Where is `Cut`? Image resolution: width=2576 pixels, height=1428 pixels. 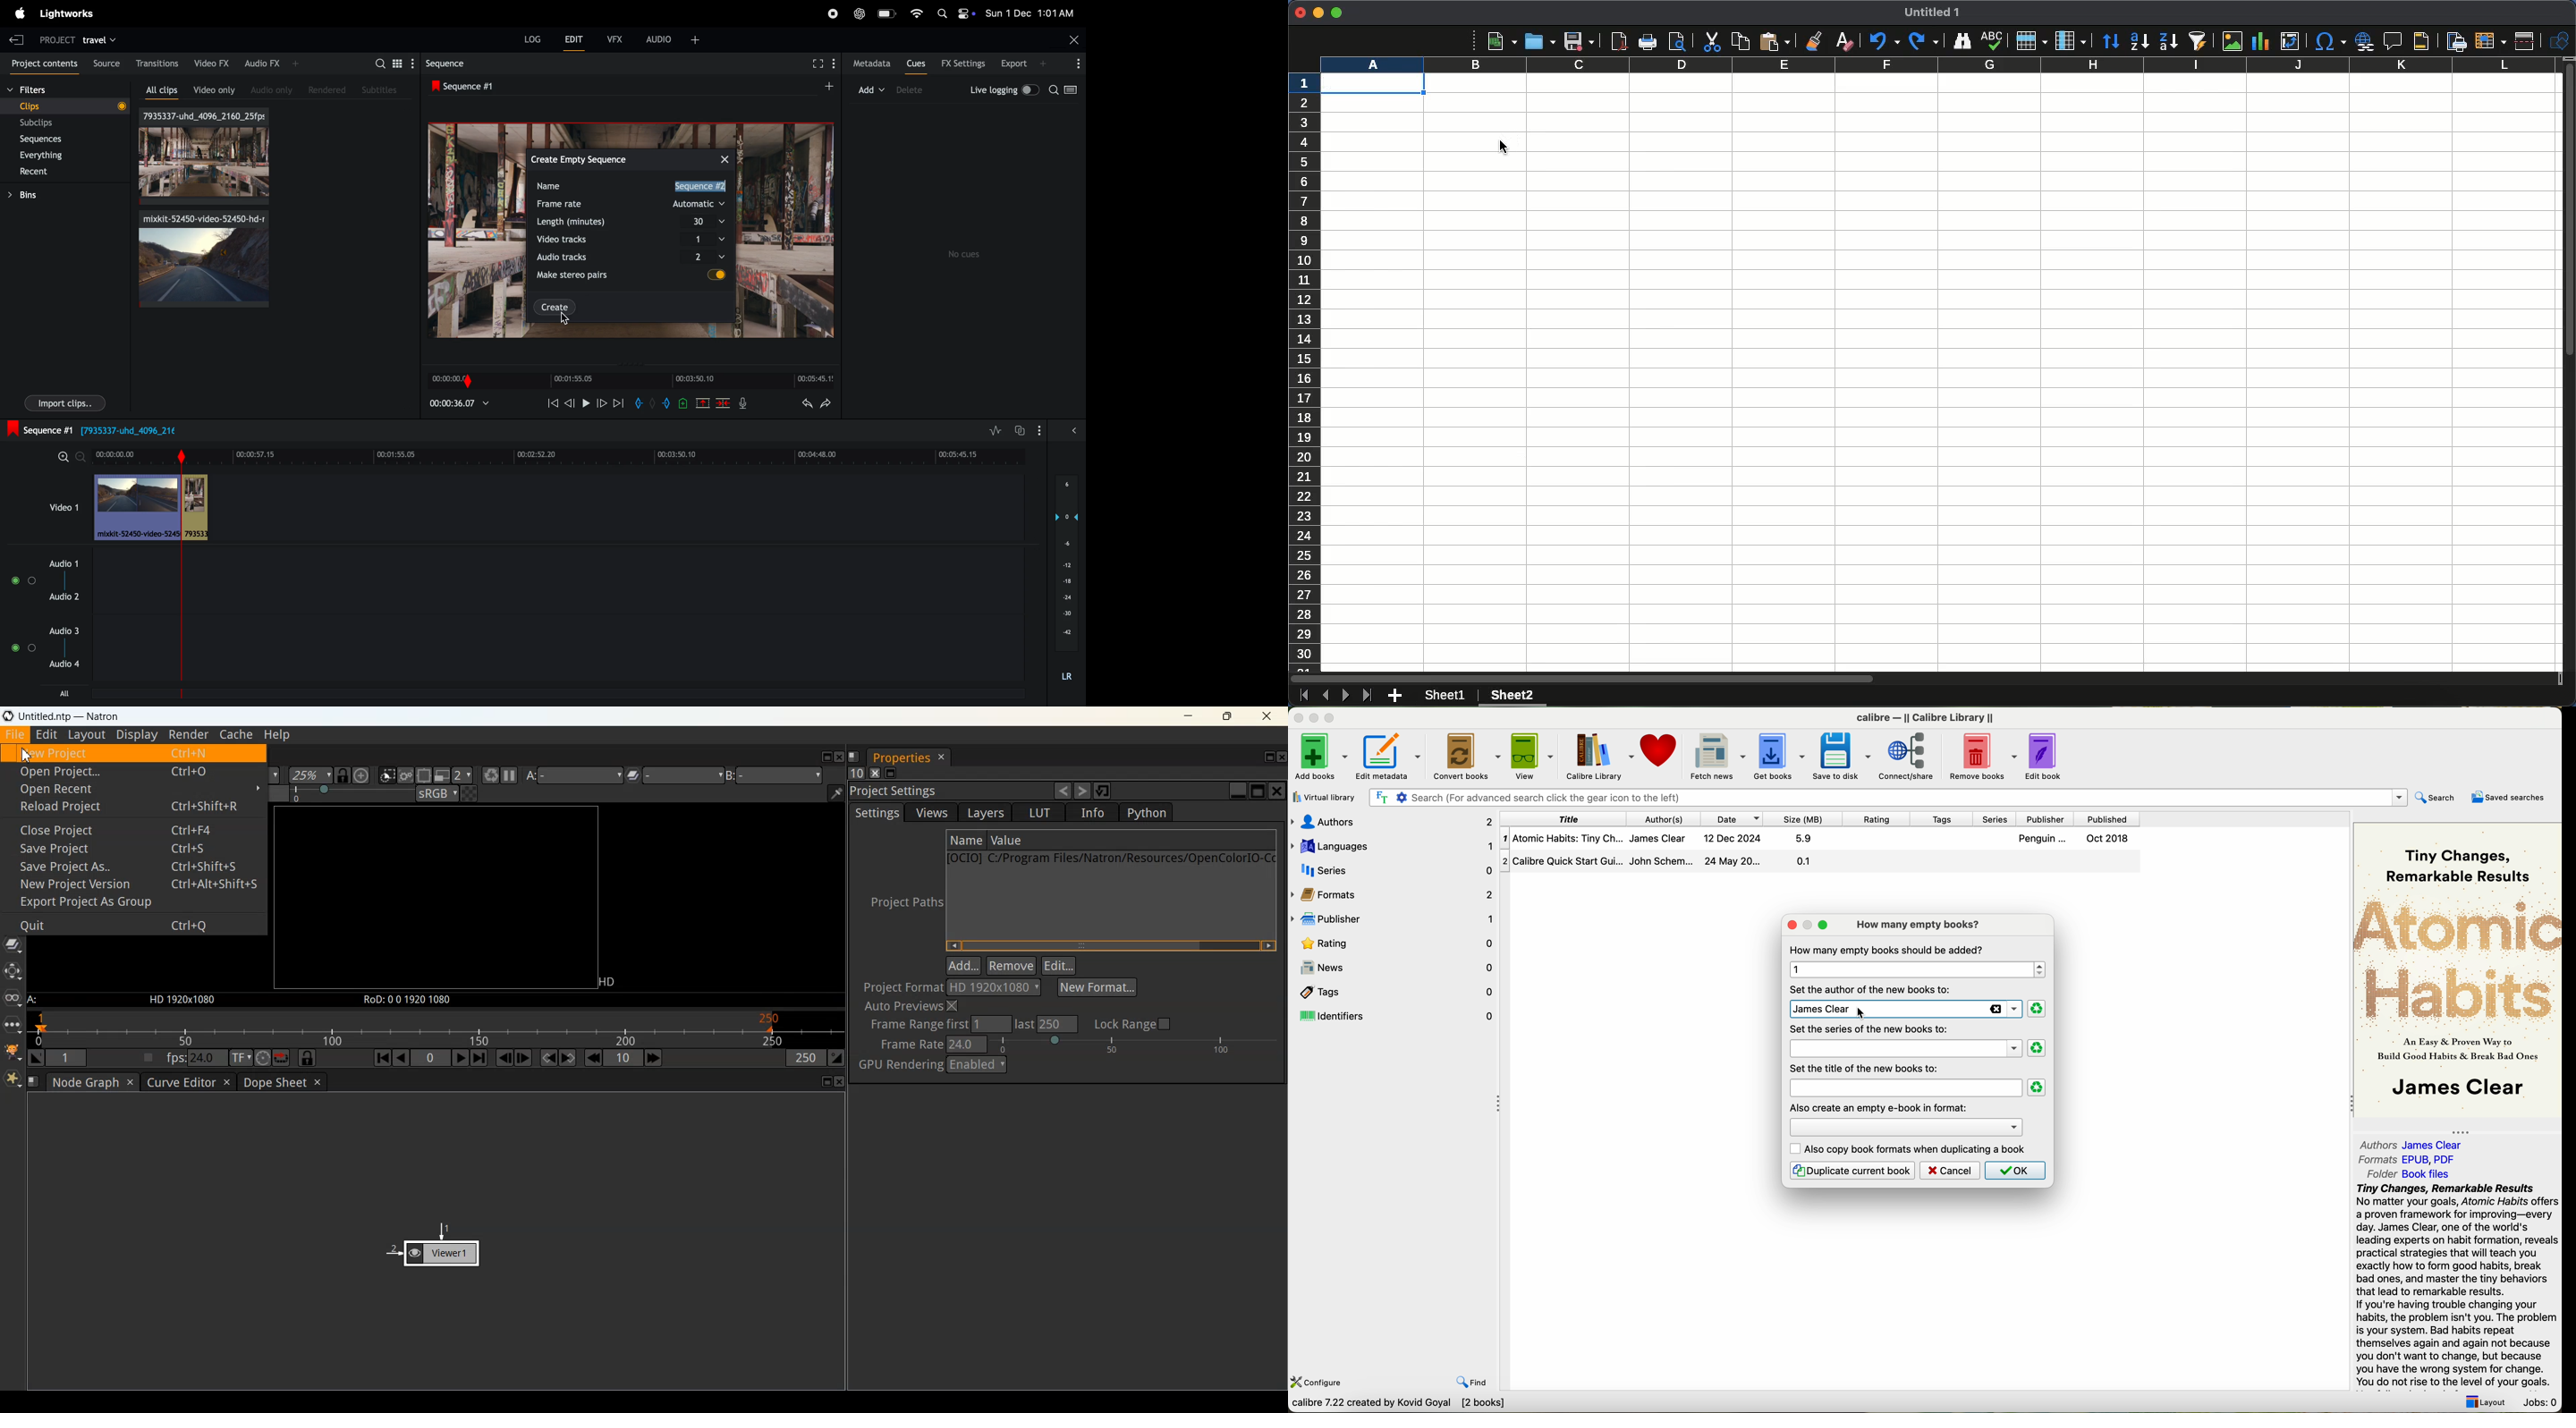
Cut is located at coordinates (1710, 42).